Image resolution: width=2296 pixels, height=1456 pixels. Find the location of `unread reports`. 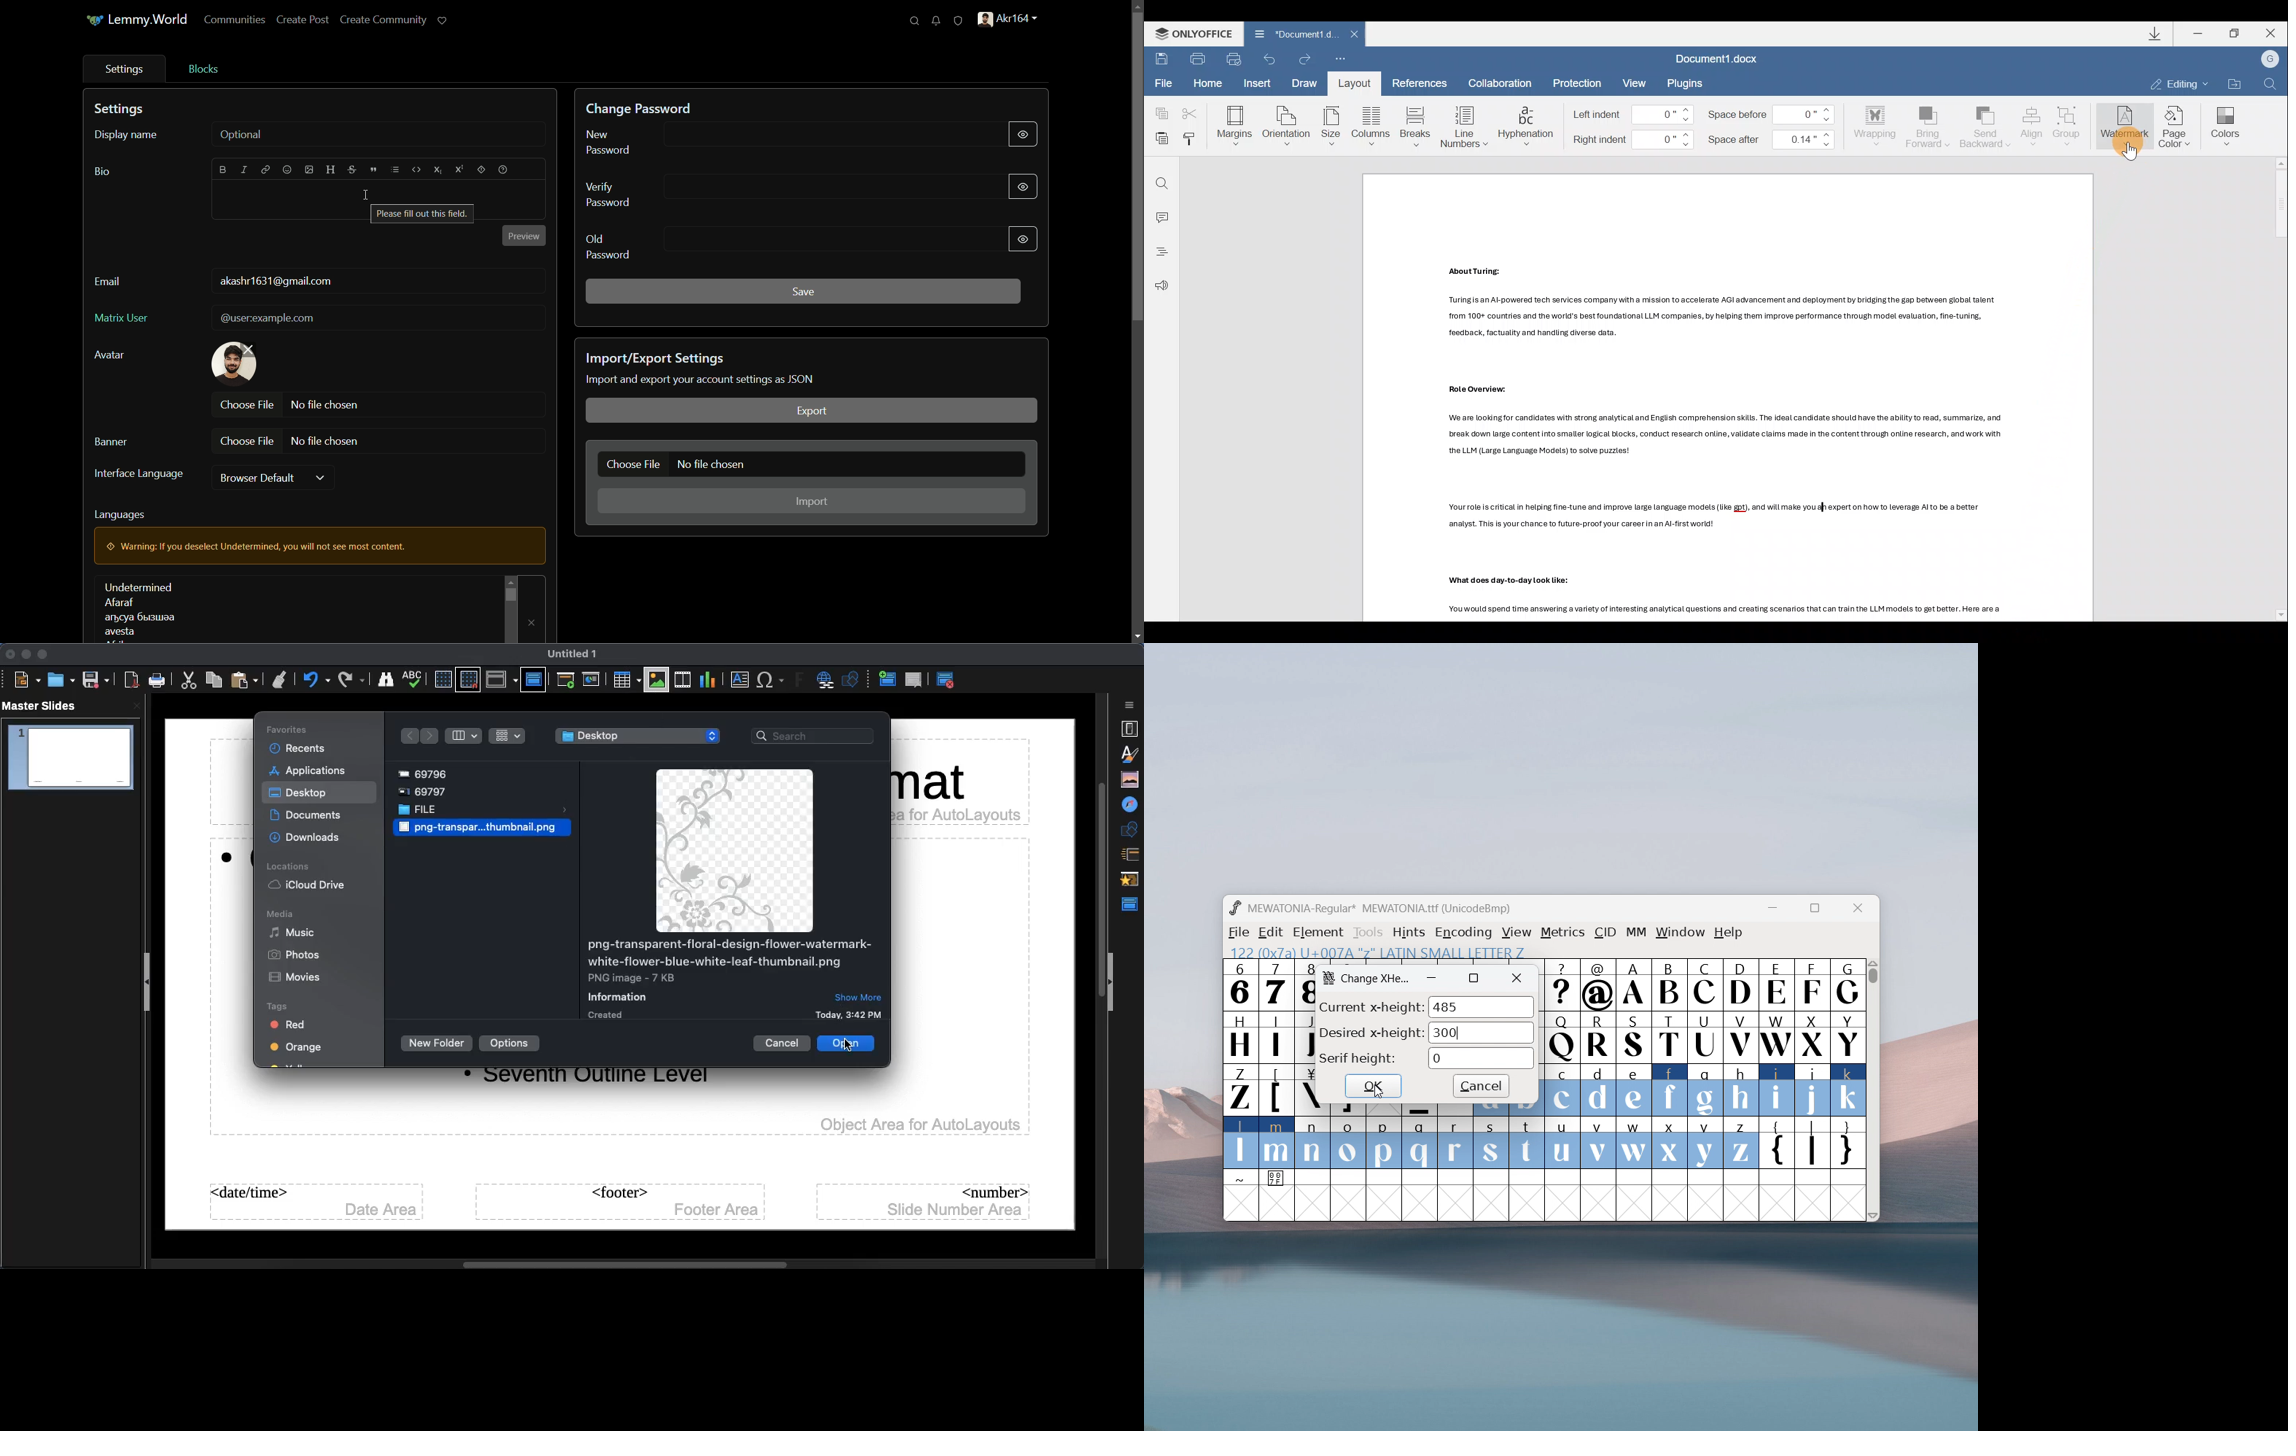

unread reports is located at coordinates (958, 20).